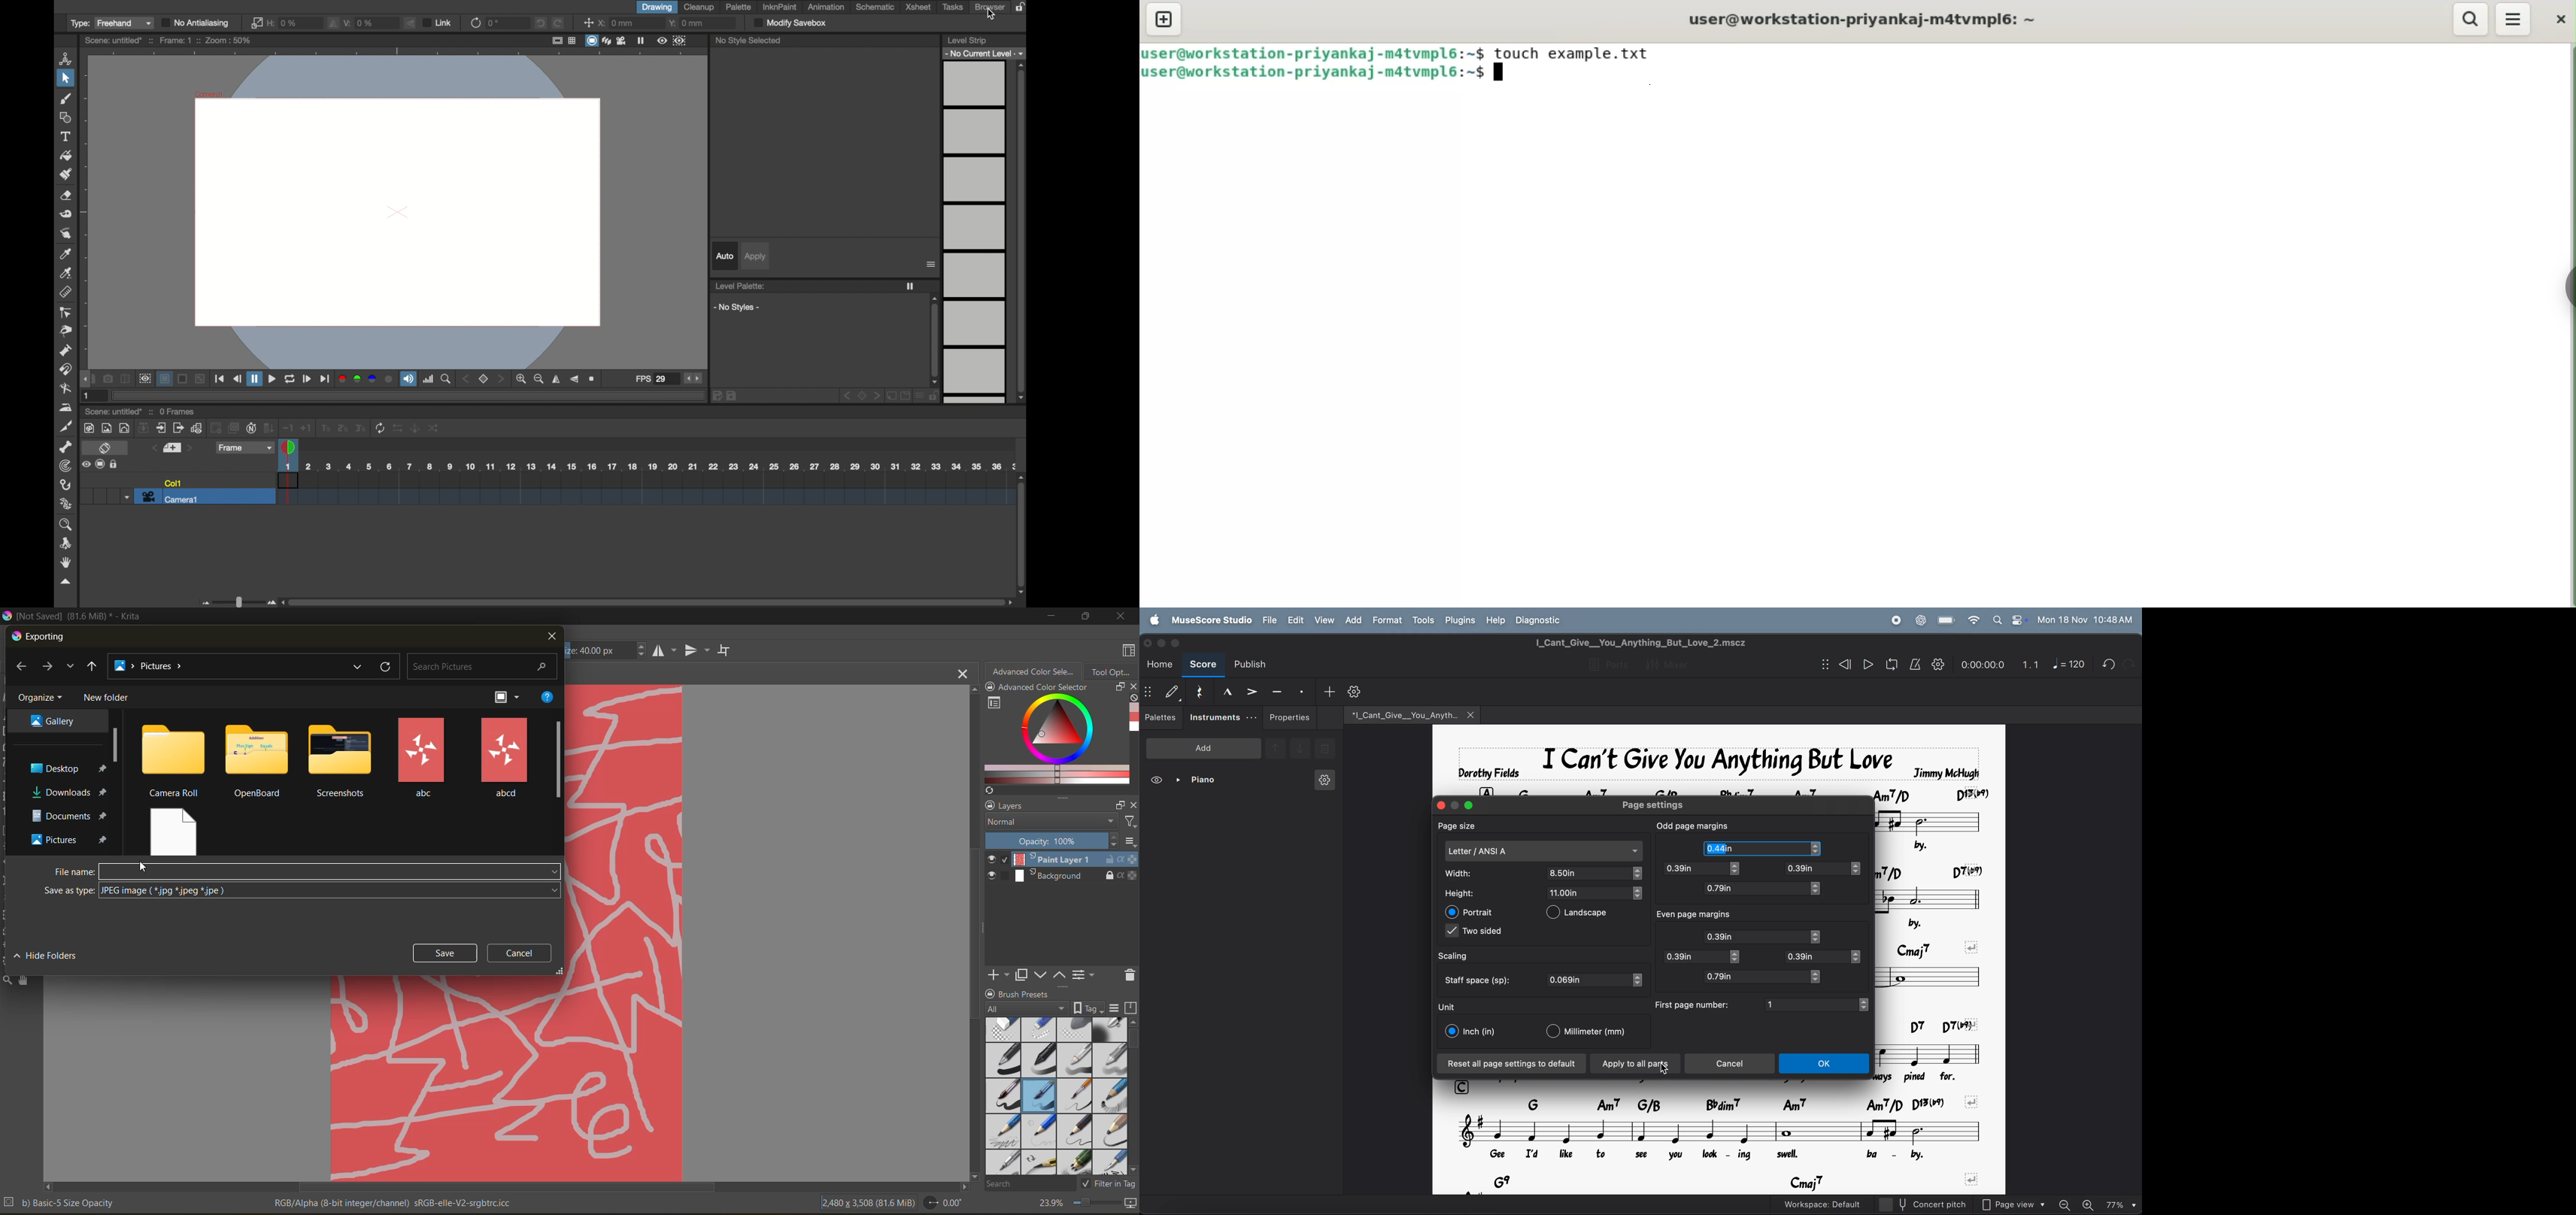 The height and width of the screenshot is (1232, 2576). What do you see at coordinates (173, 760) in the screenshot?
I see `folders` at bounding box center [173, 760].